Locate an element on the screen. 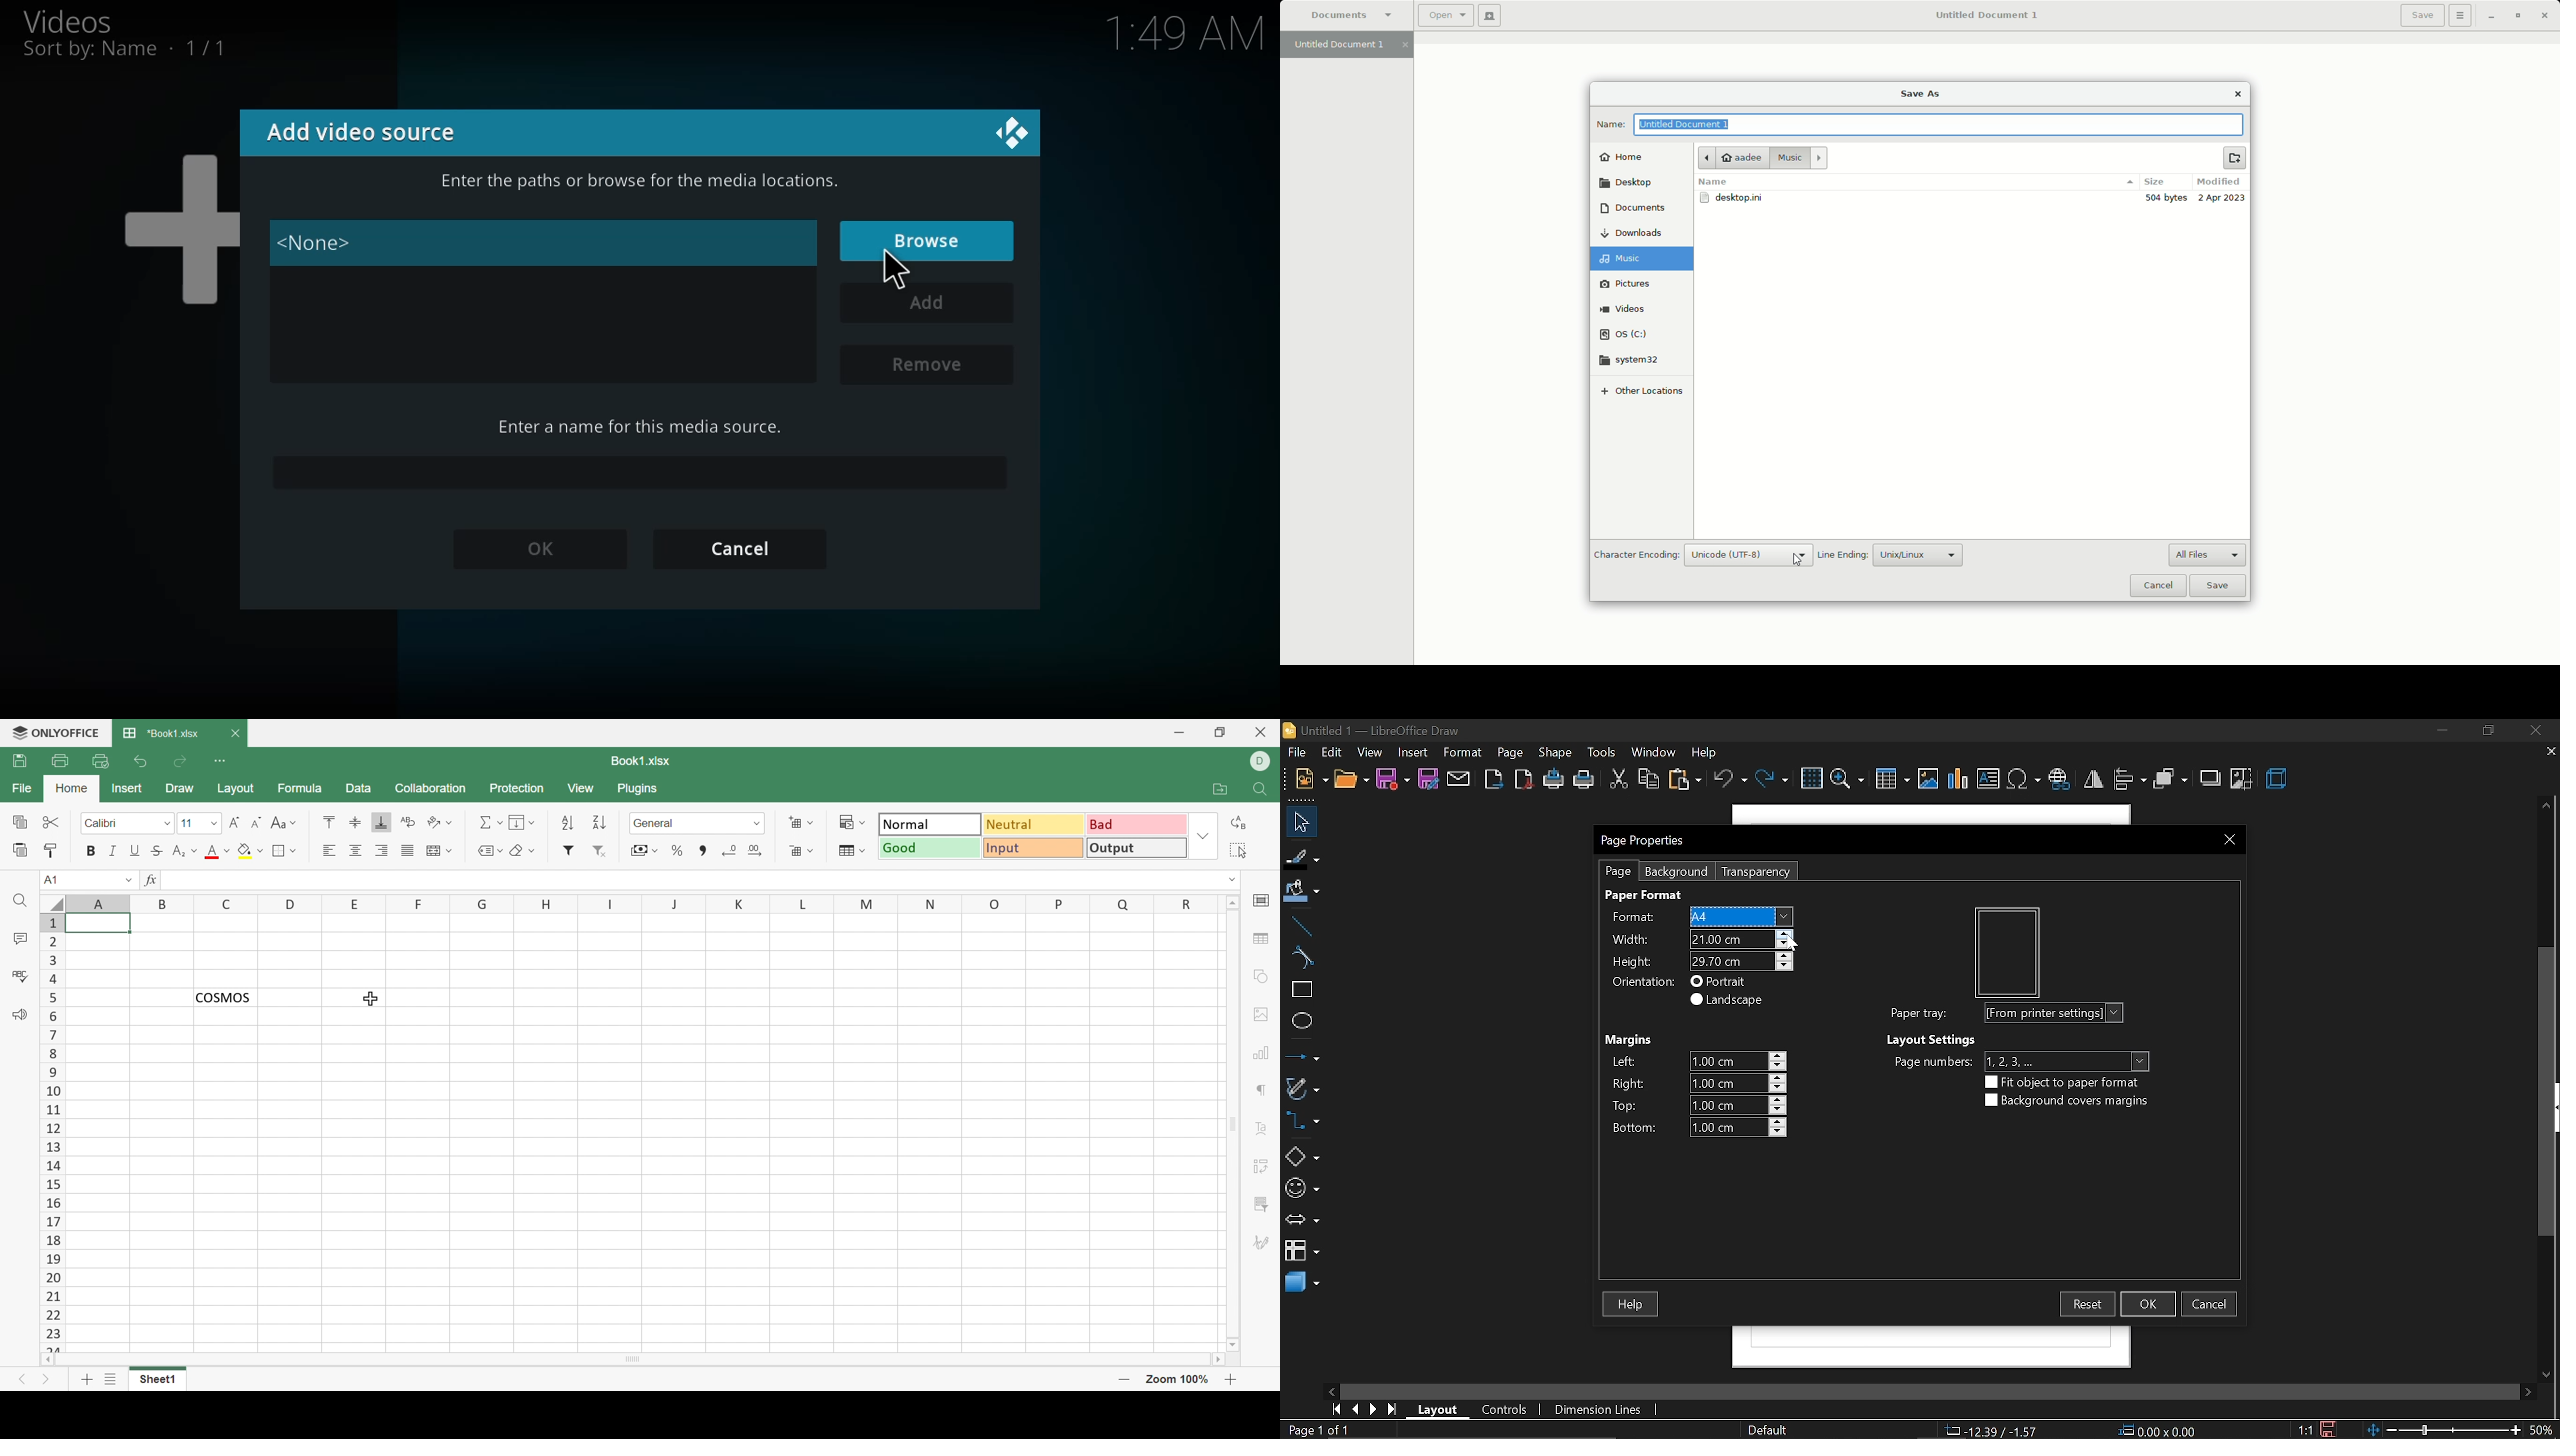  page properties is located at coordinates (1654, 839).